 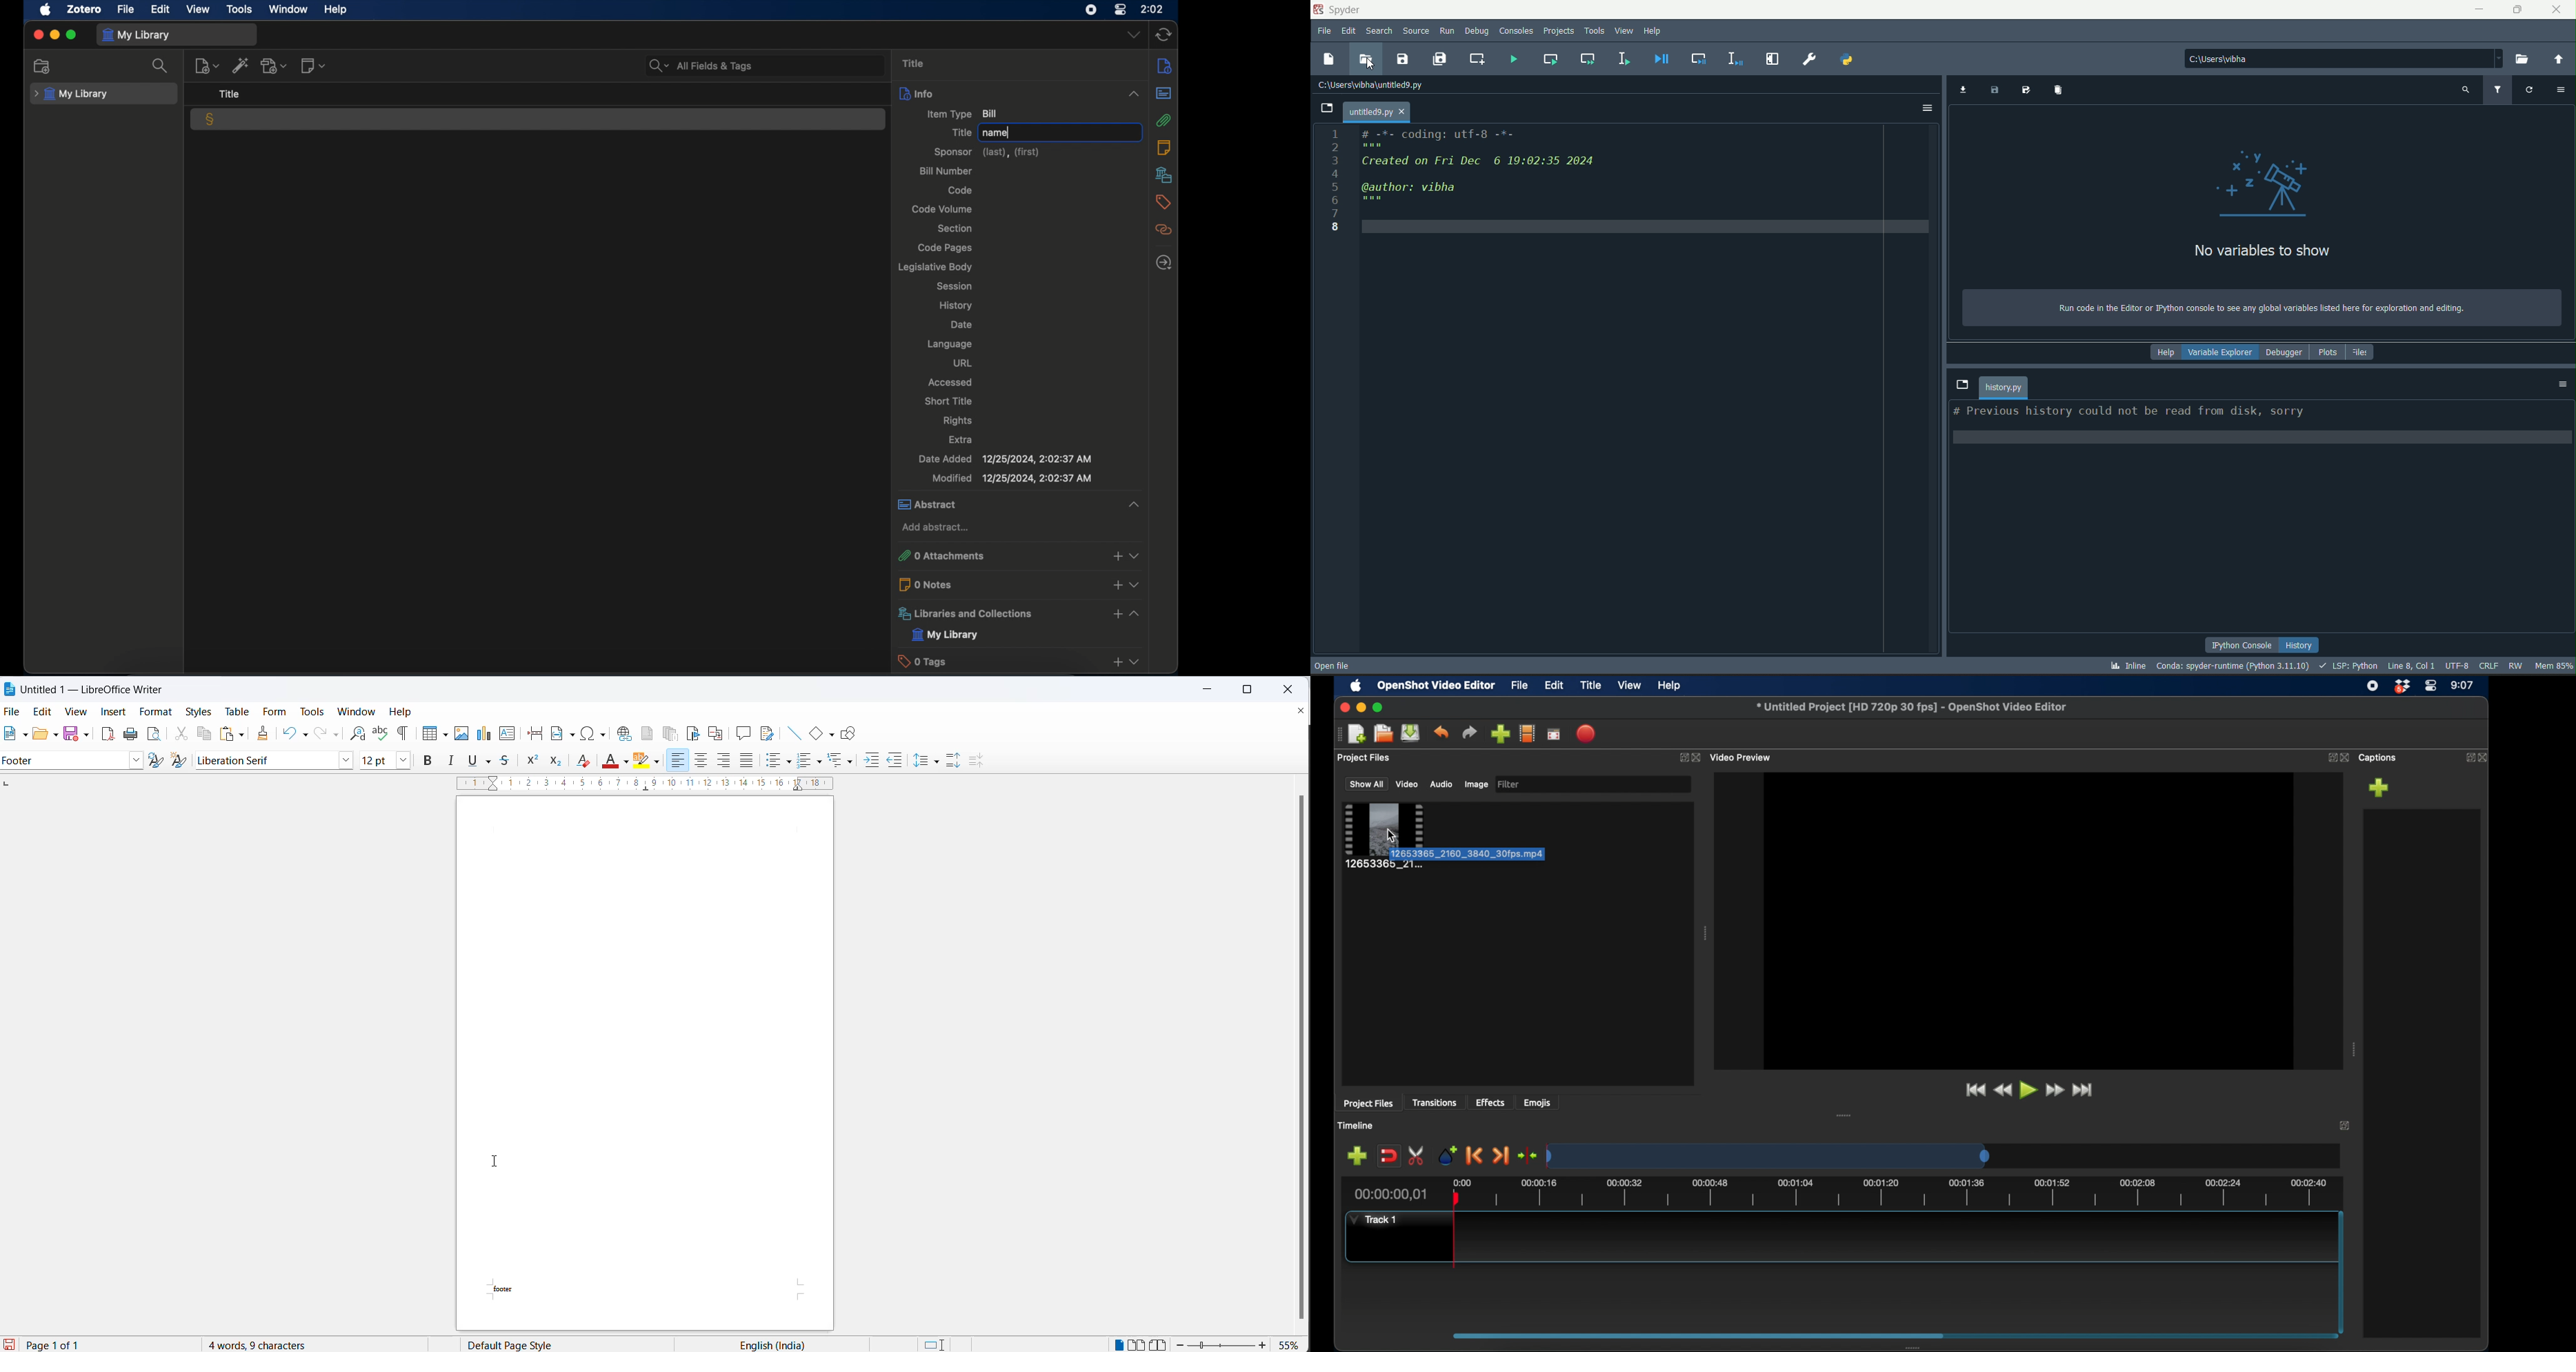 I want to click on url, so click(x=962, y=362).